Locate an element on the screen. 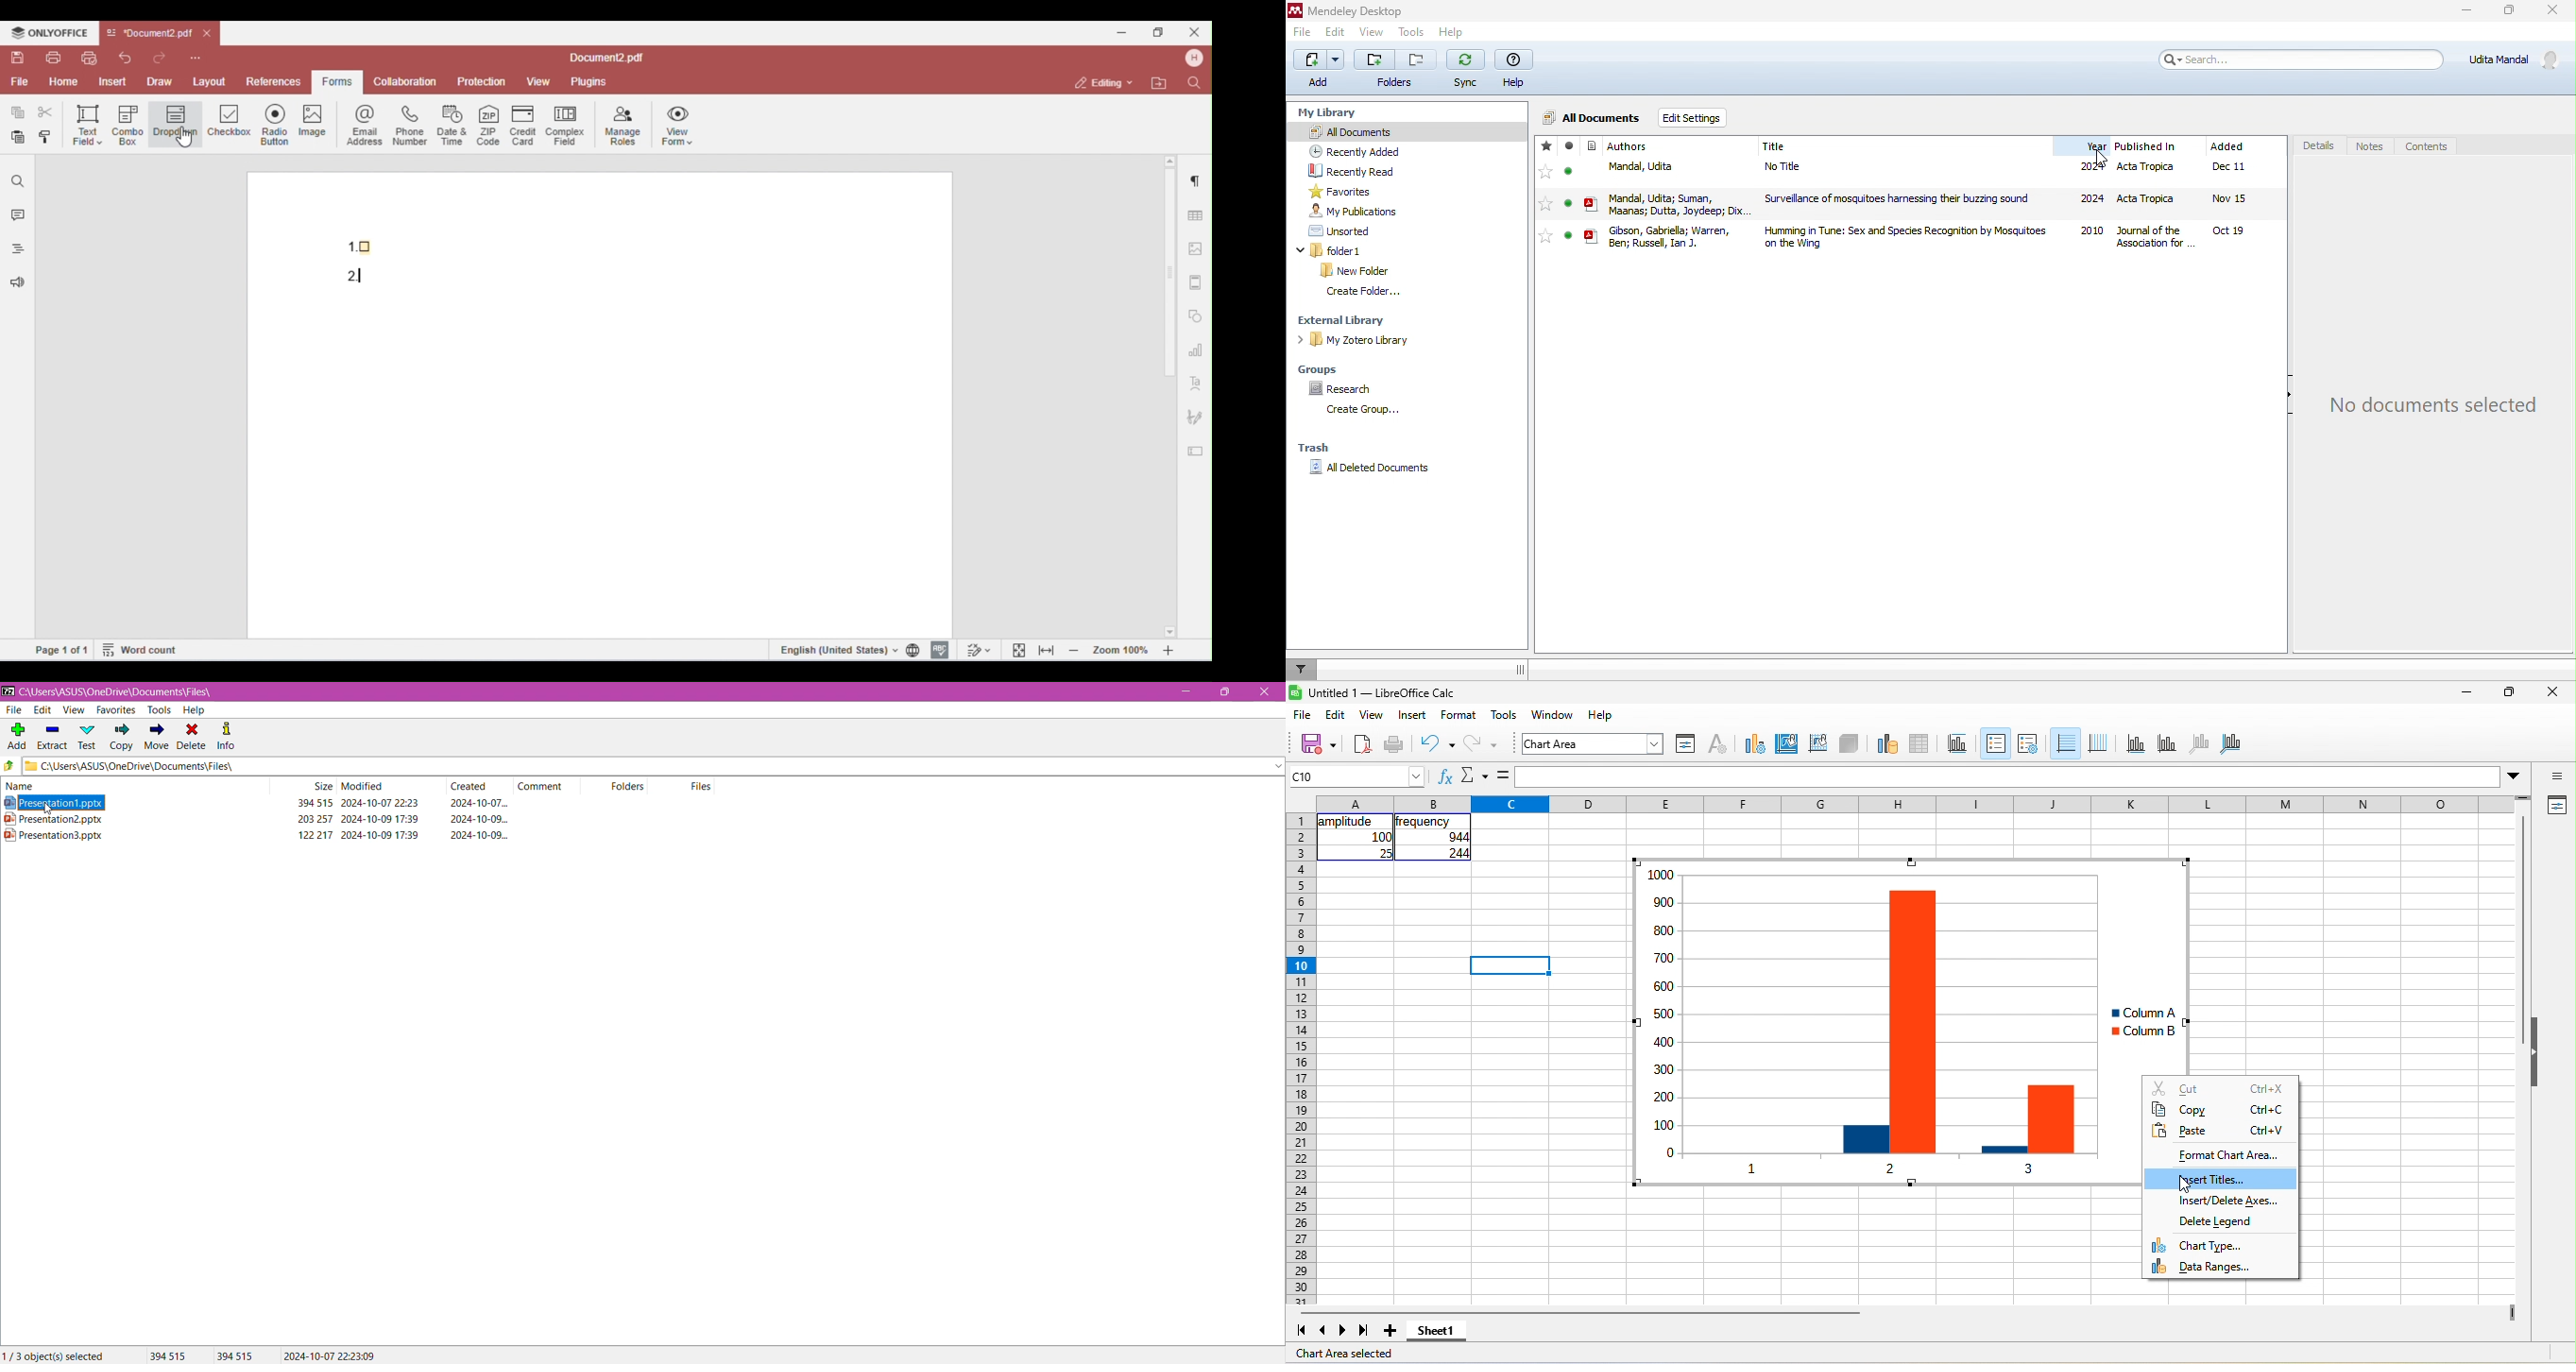 The image size is (2576, 1372). format is located at coordinates (1459, 714).